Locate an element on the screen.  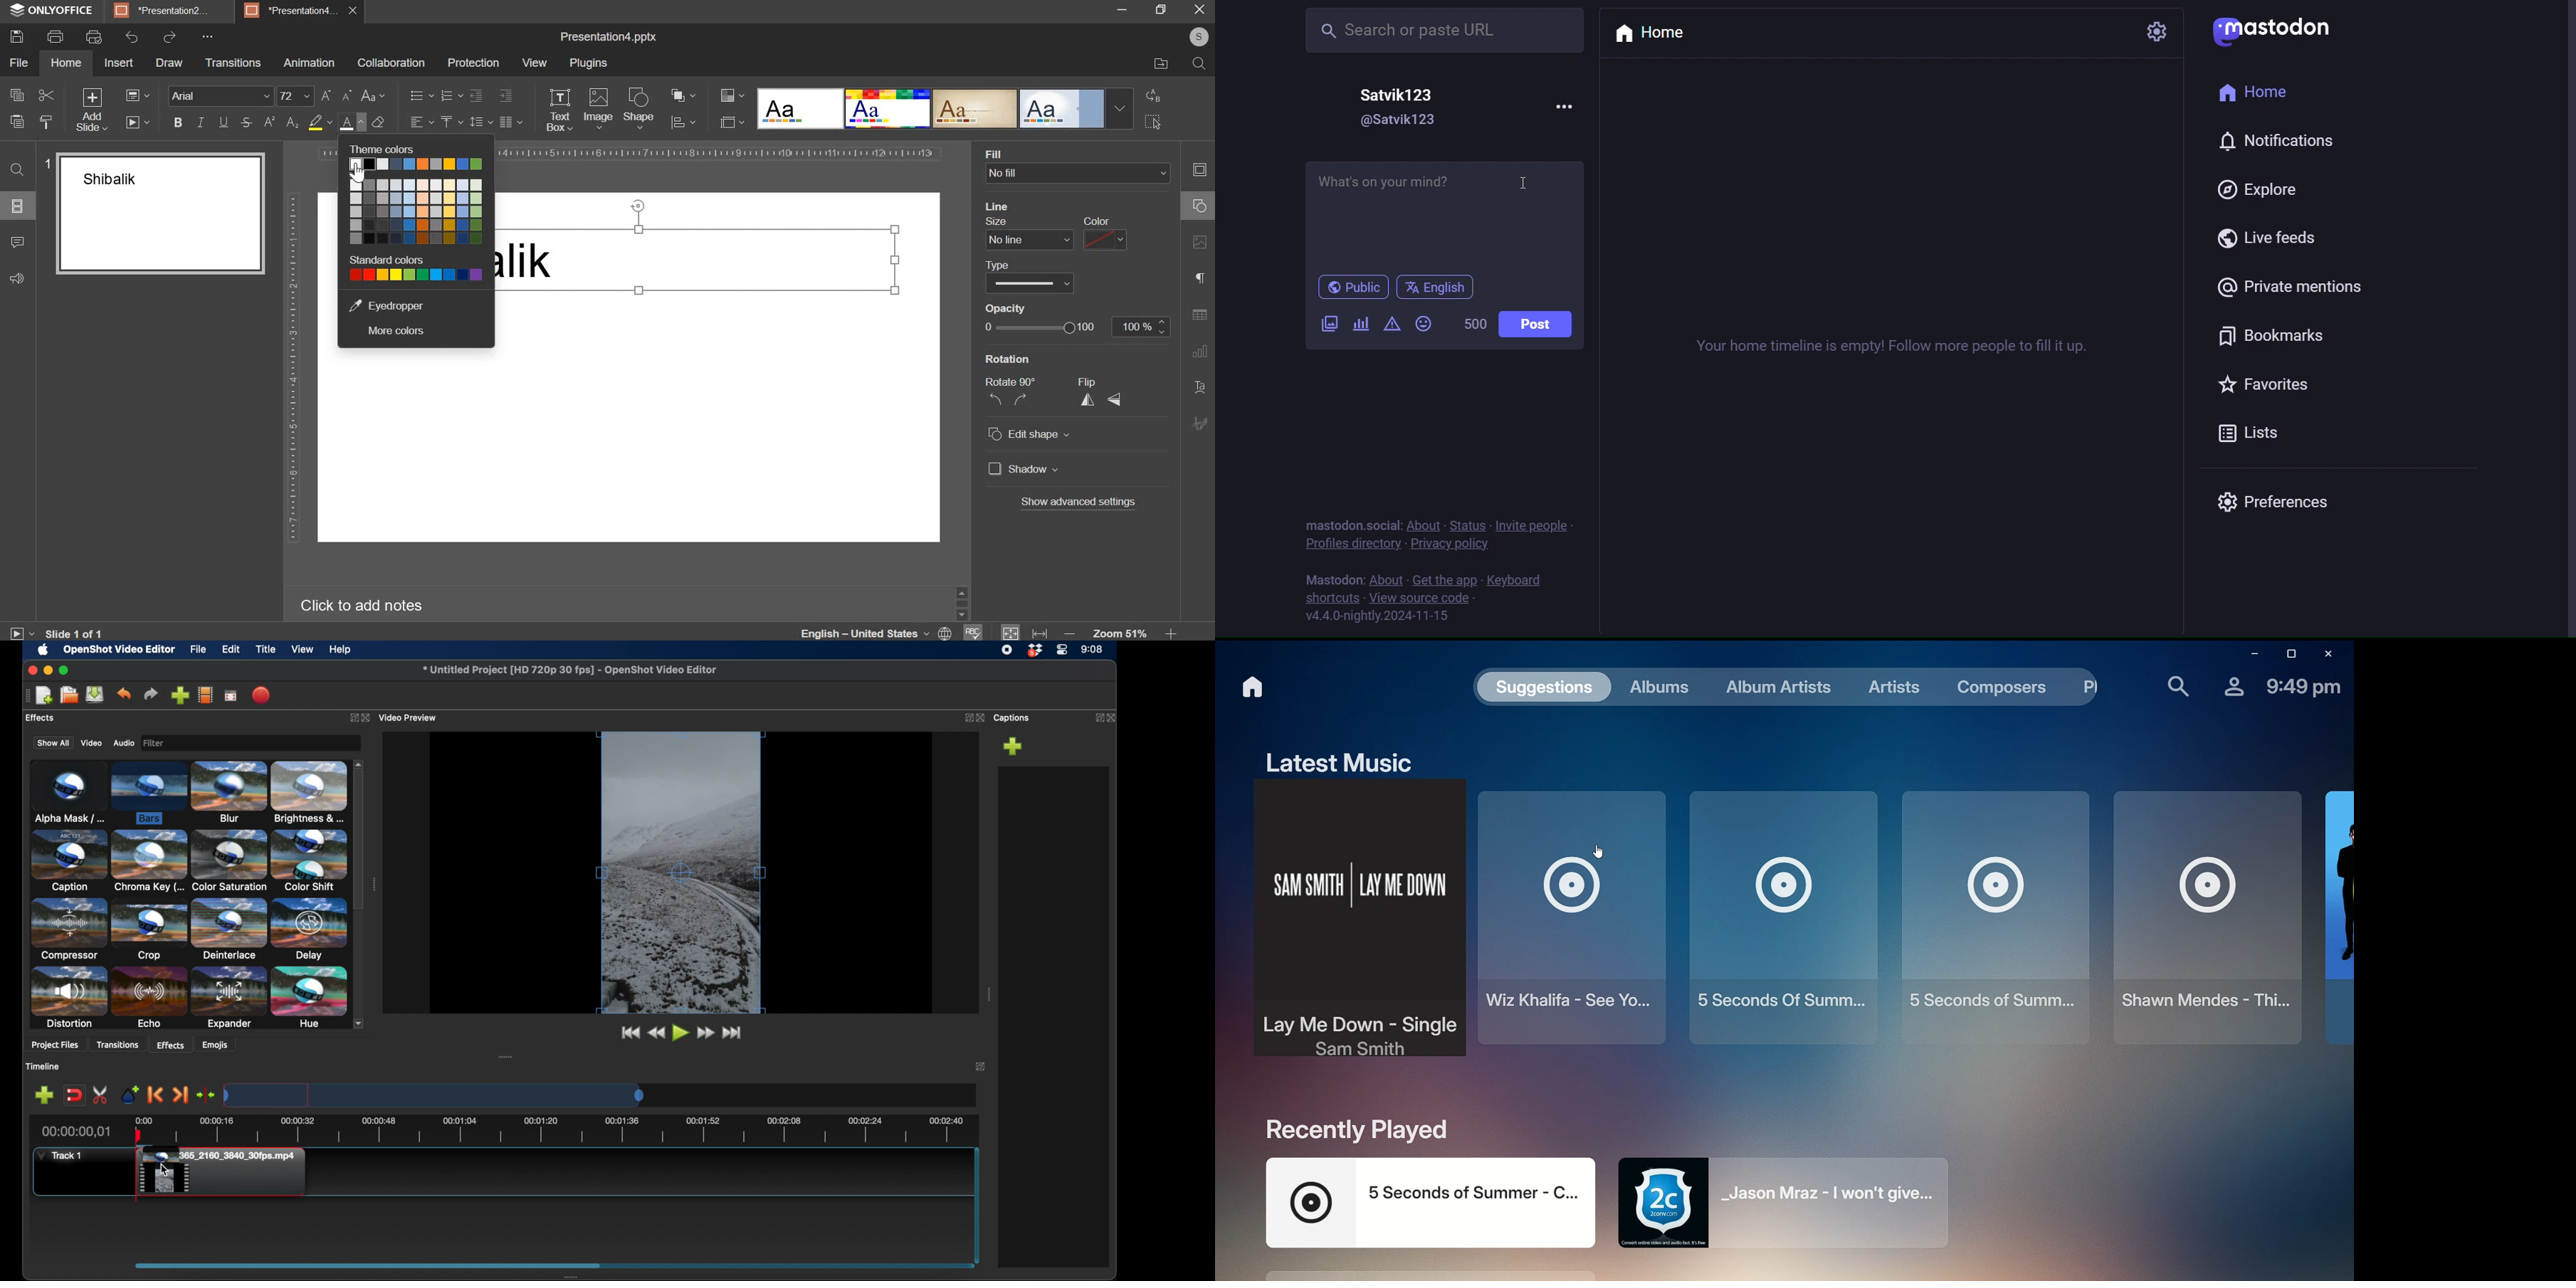
opacity is located at coordinates (1007, 308).